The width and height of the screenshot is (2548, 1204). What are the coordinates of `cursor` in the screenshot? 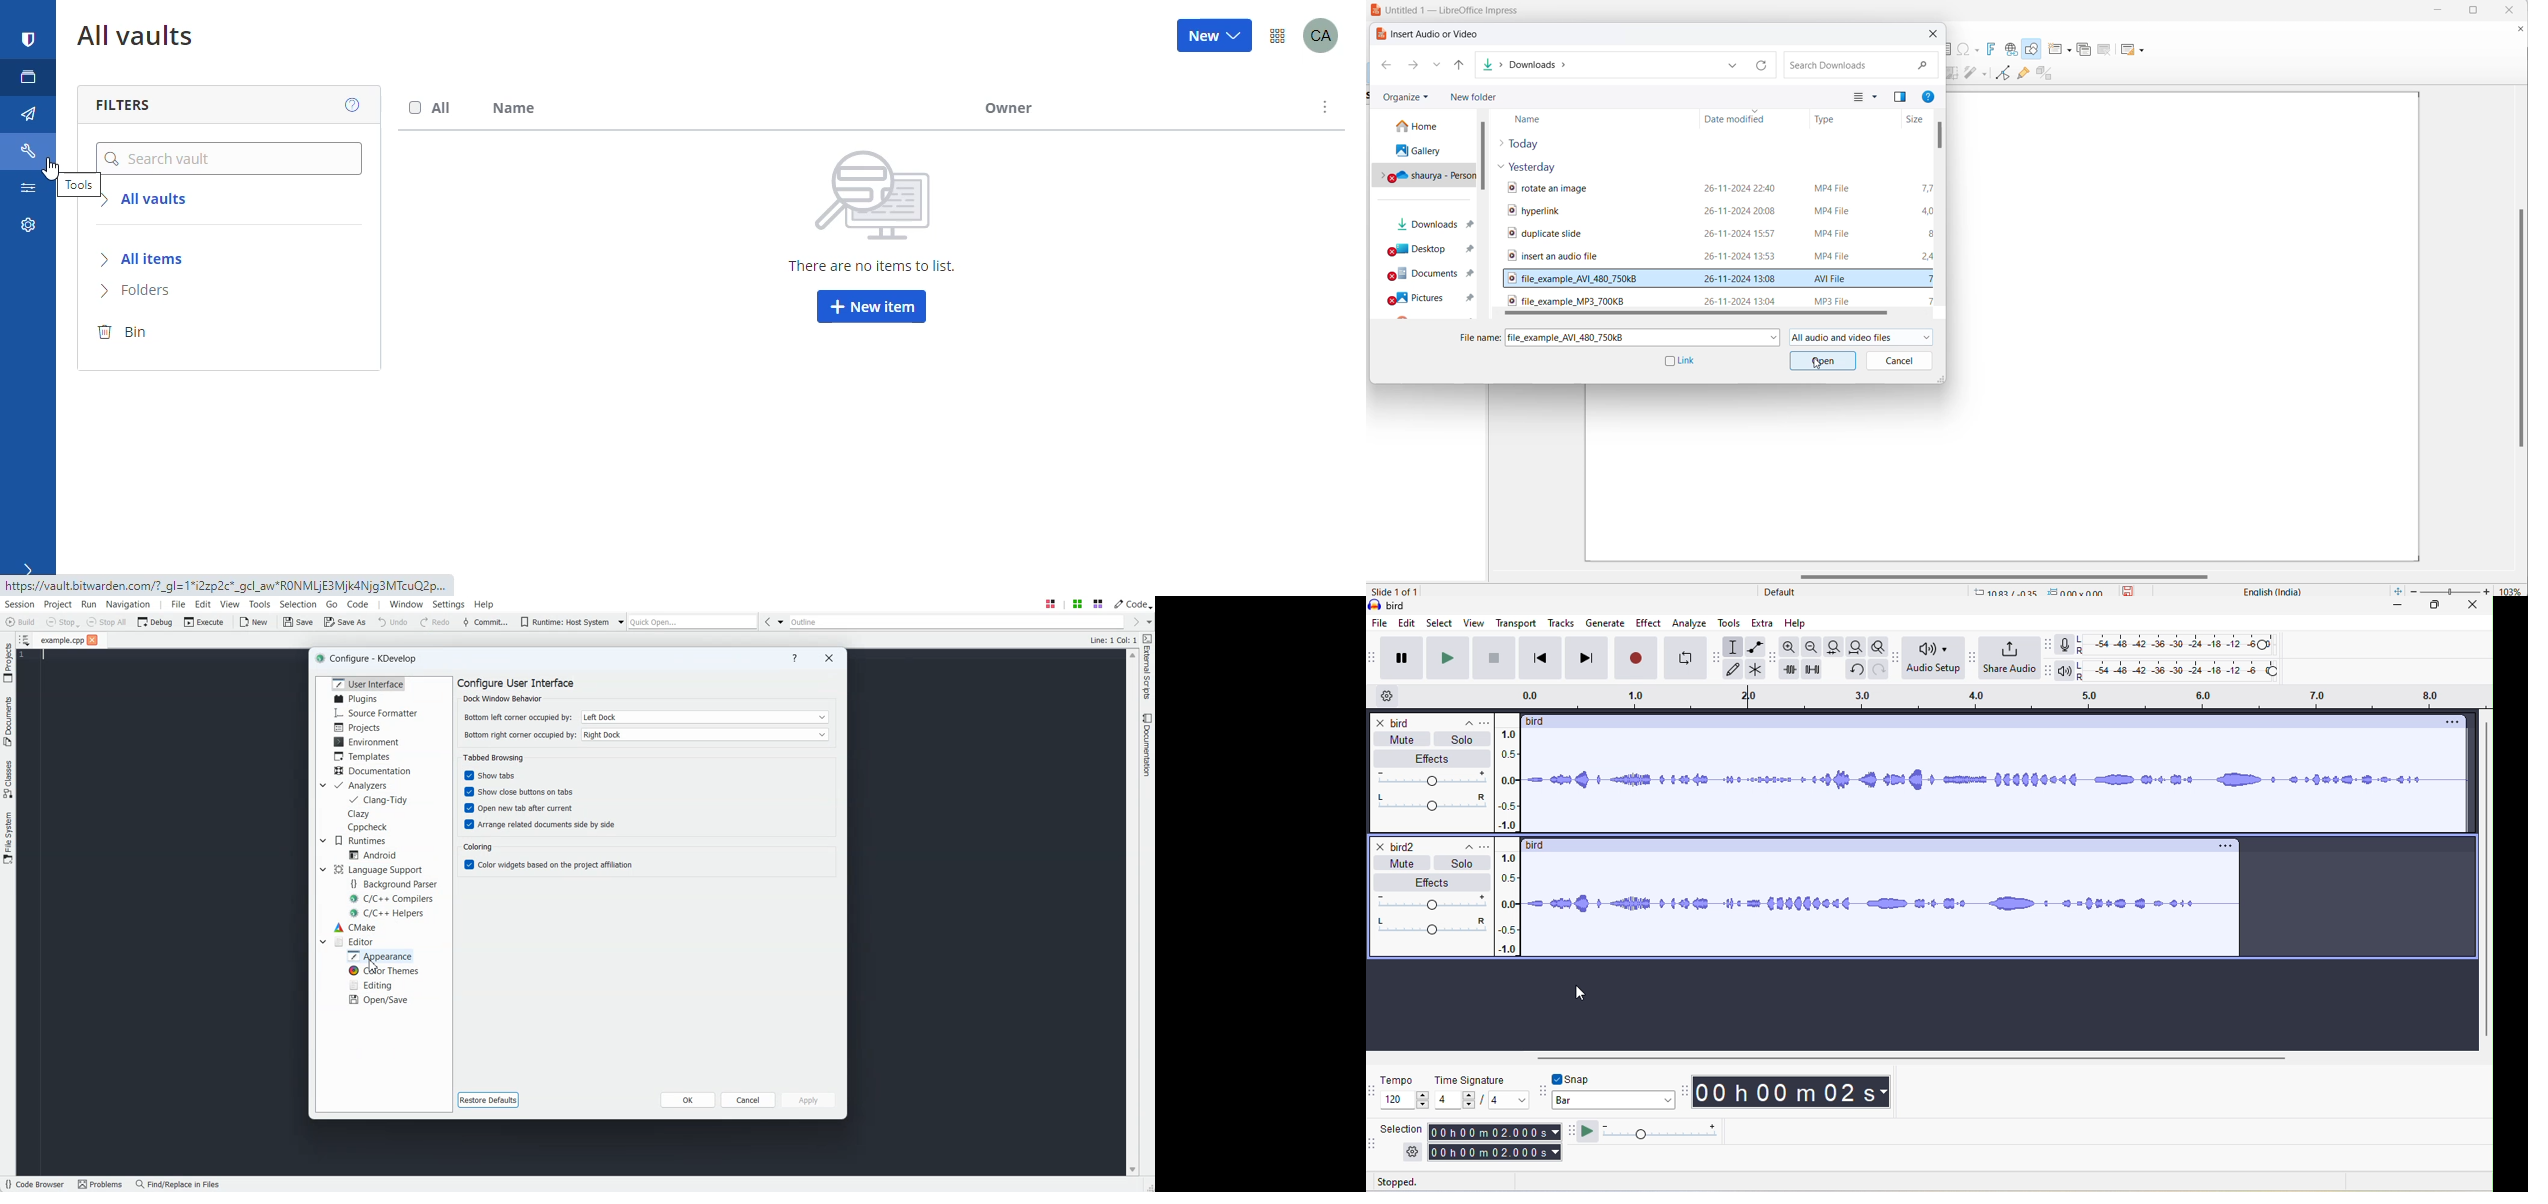 It's located at (53, 169).